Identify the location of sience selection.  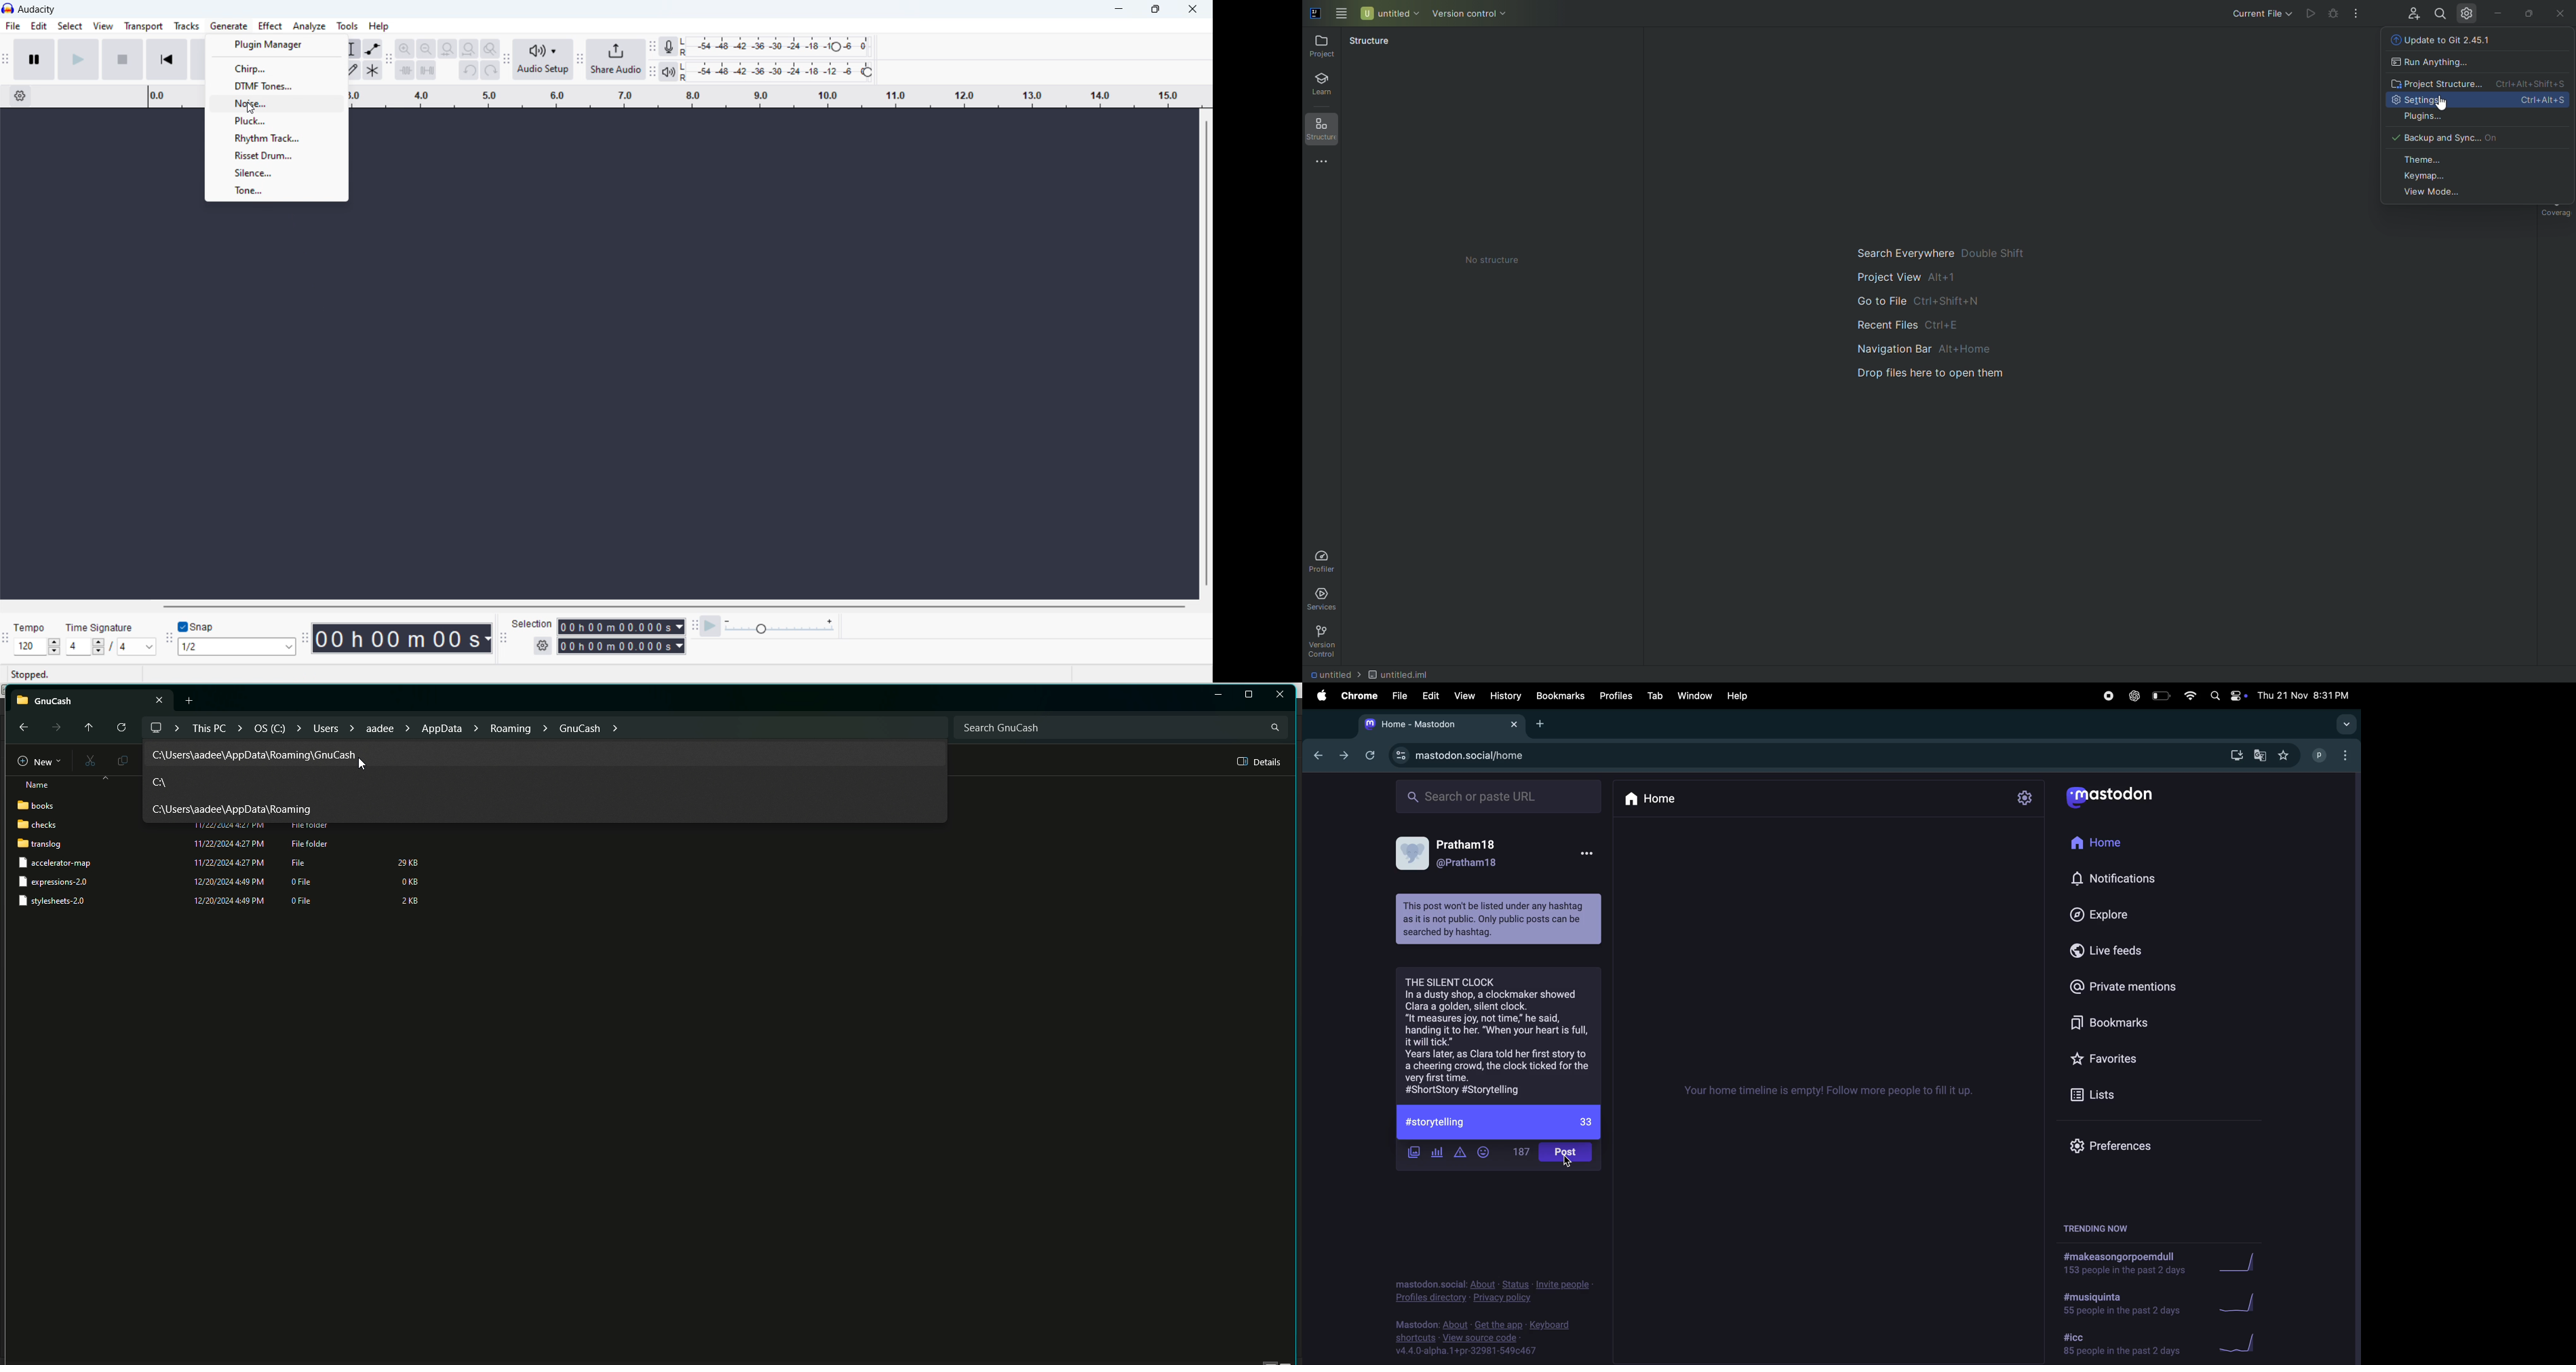
(427, 70).